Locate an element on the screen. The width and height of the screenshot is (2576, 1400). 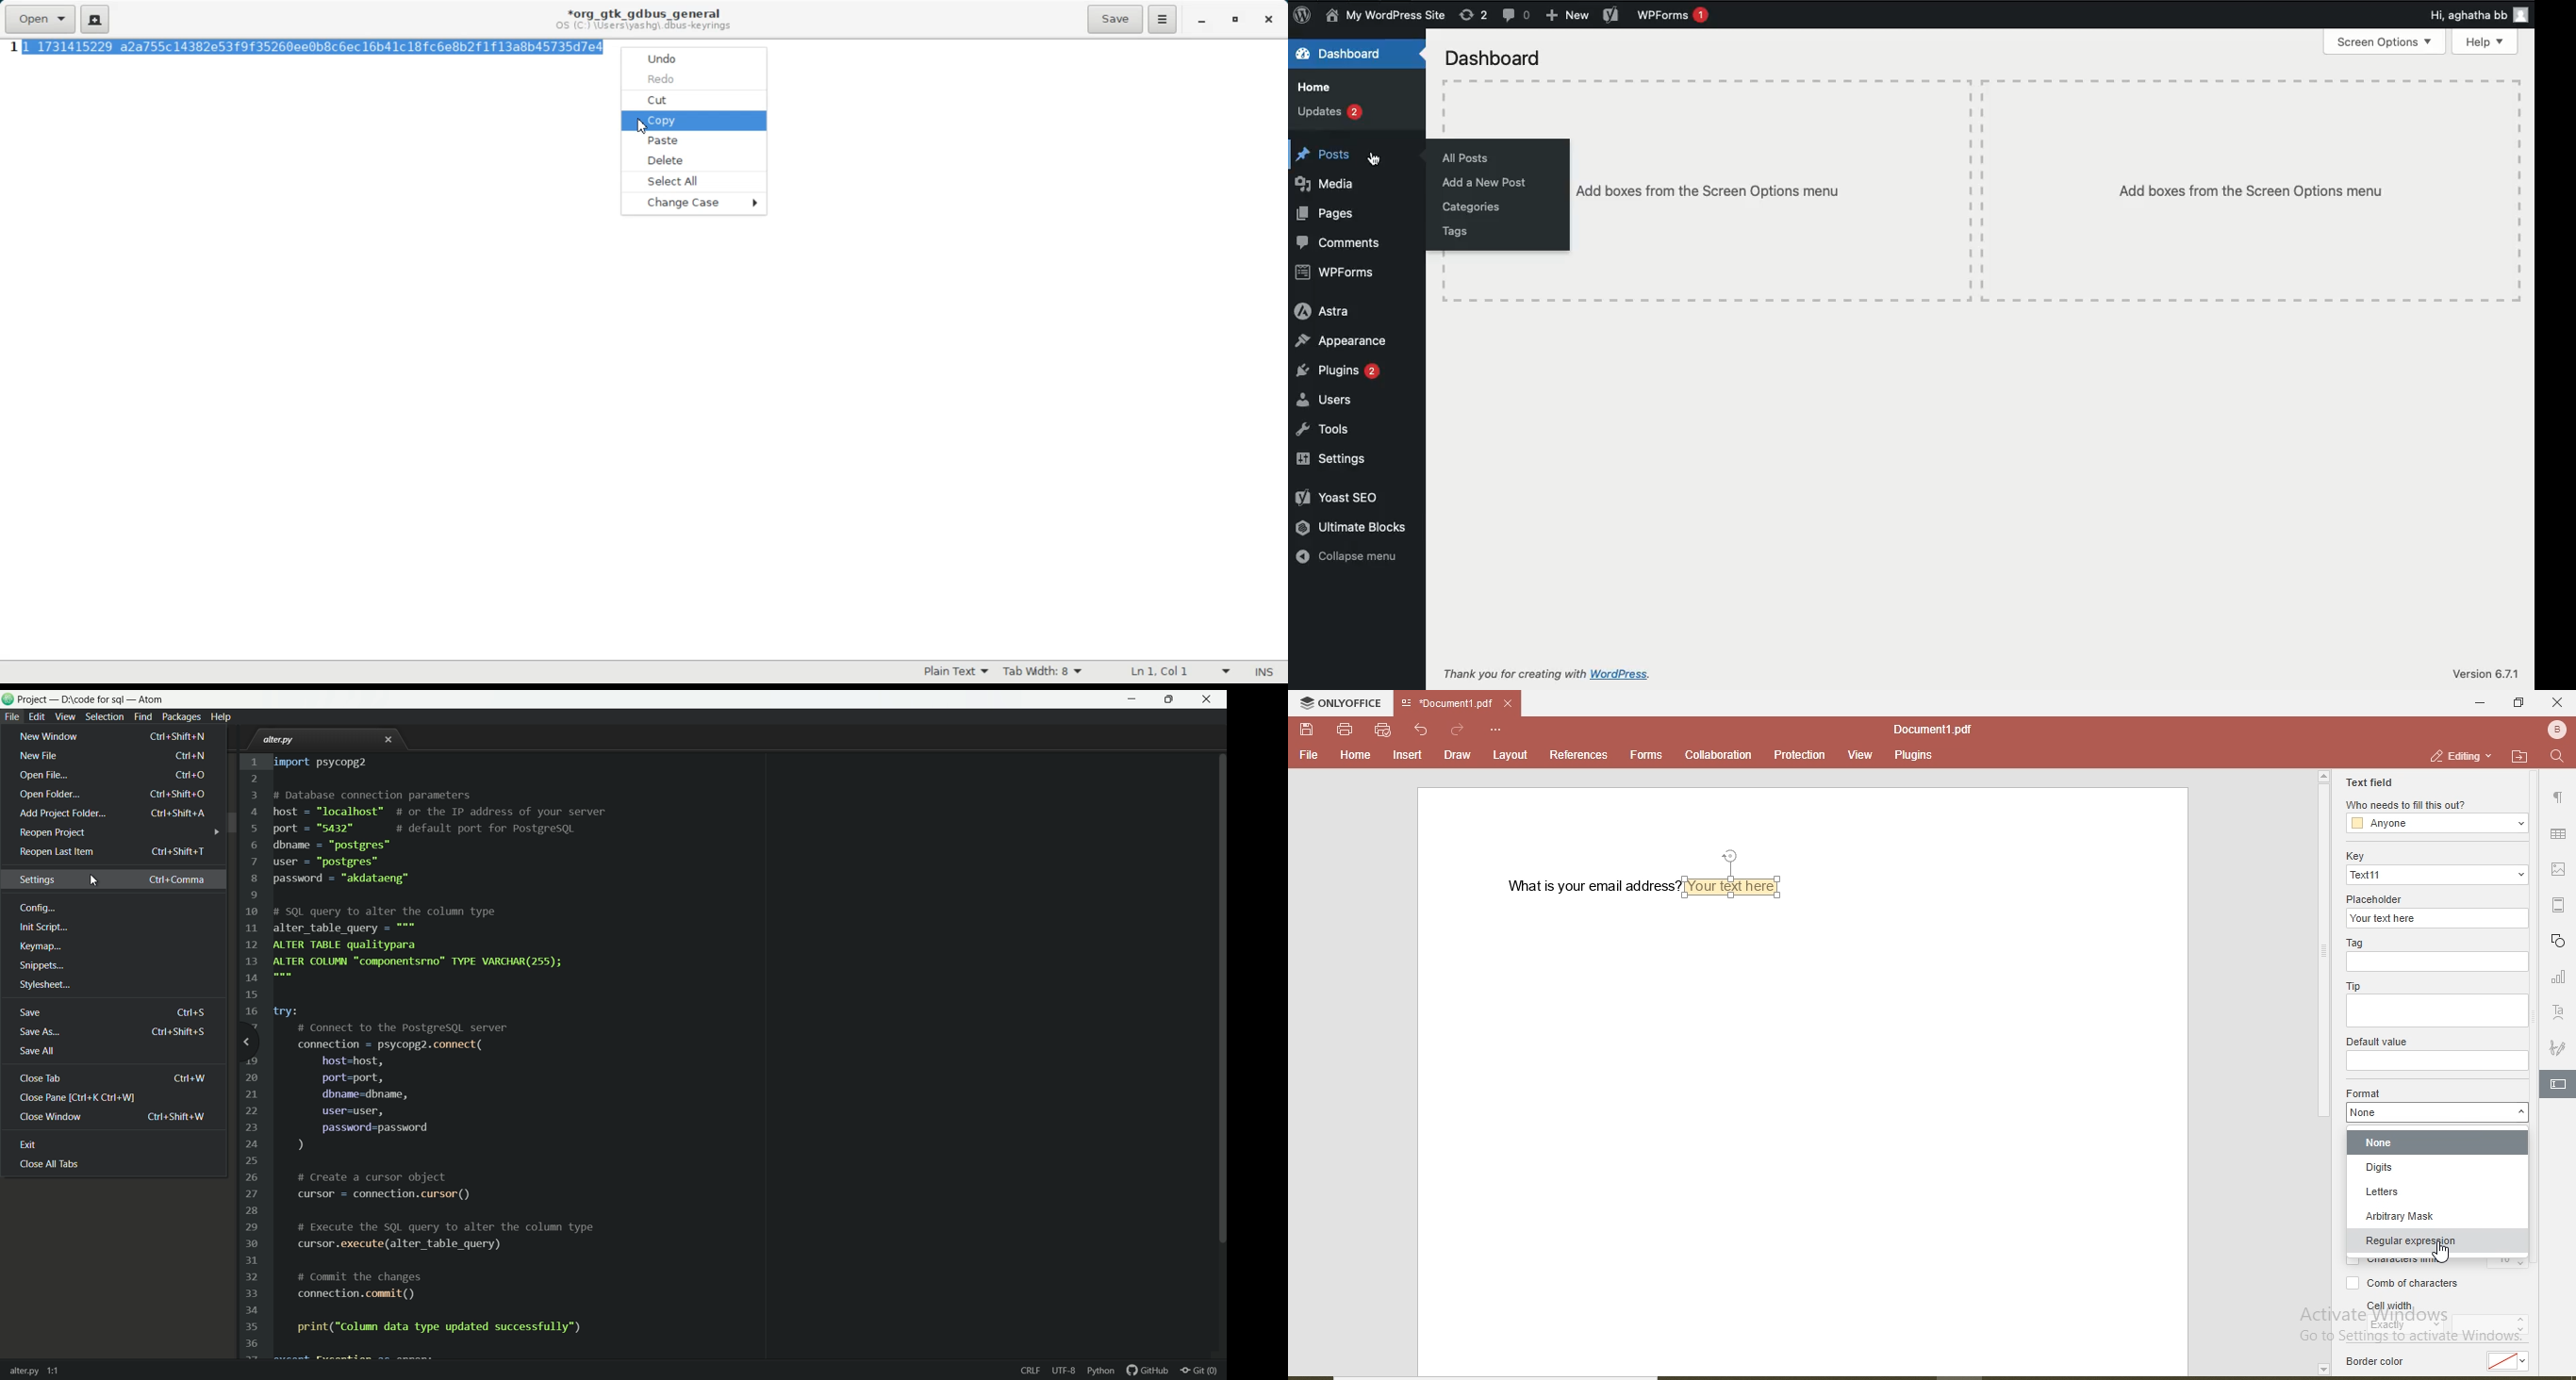
Line Number is located at coordinates (12, 48).